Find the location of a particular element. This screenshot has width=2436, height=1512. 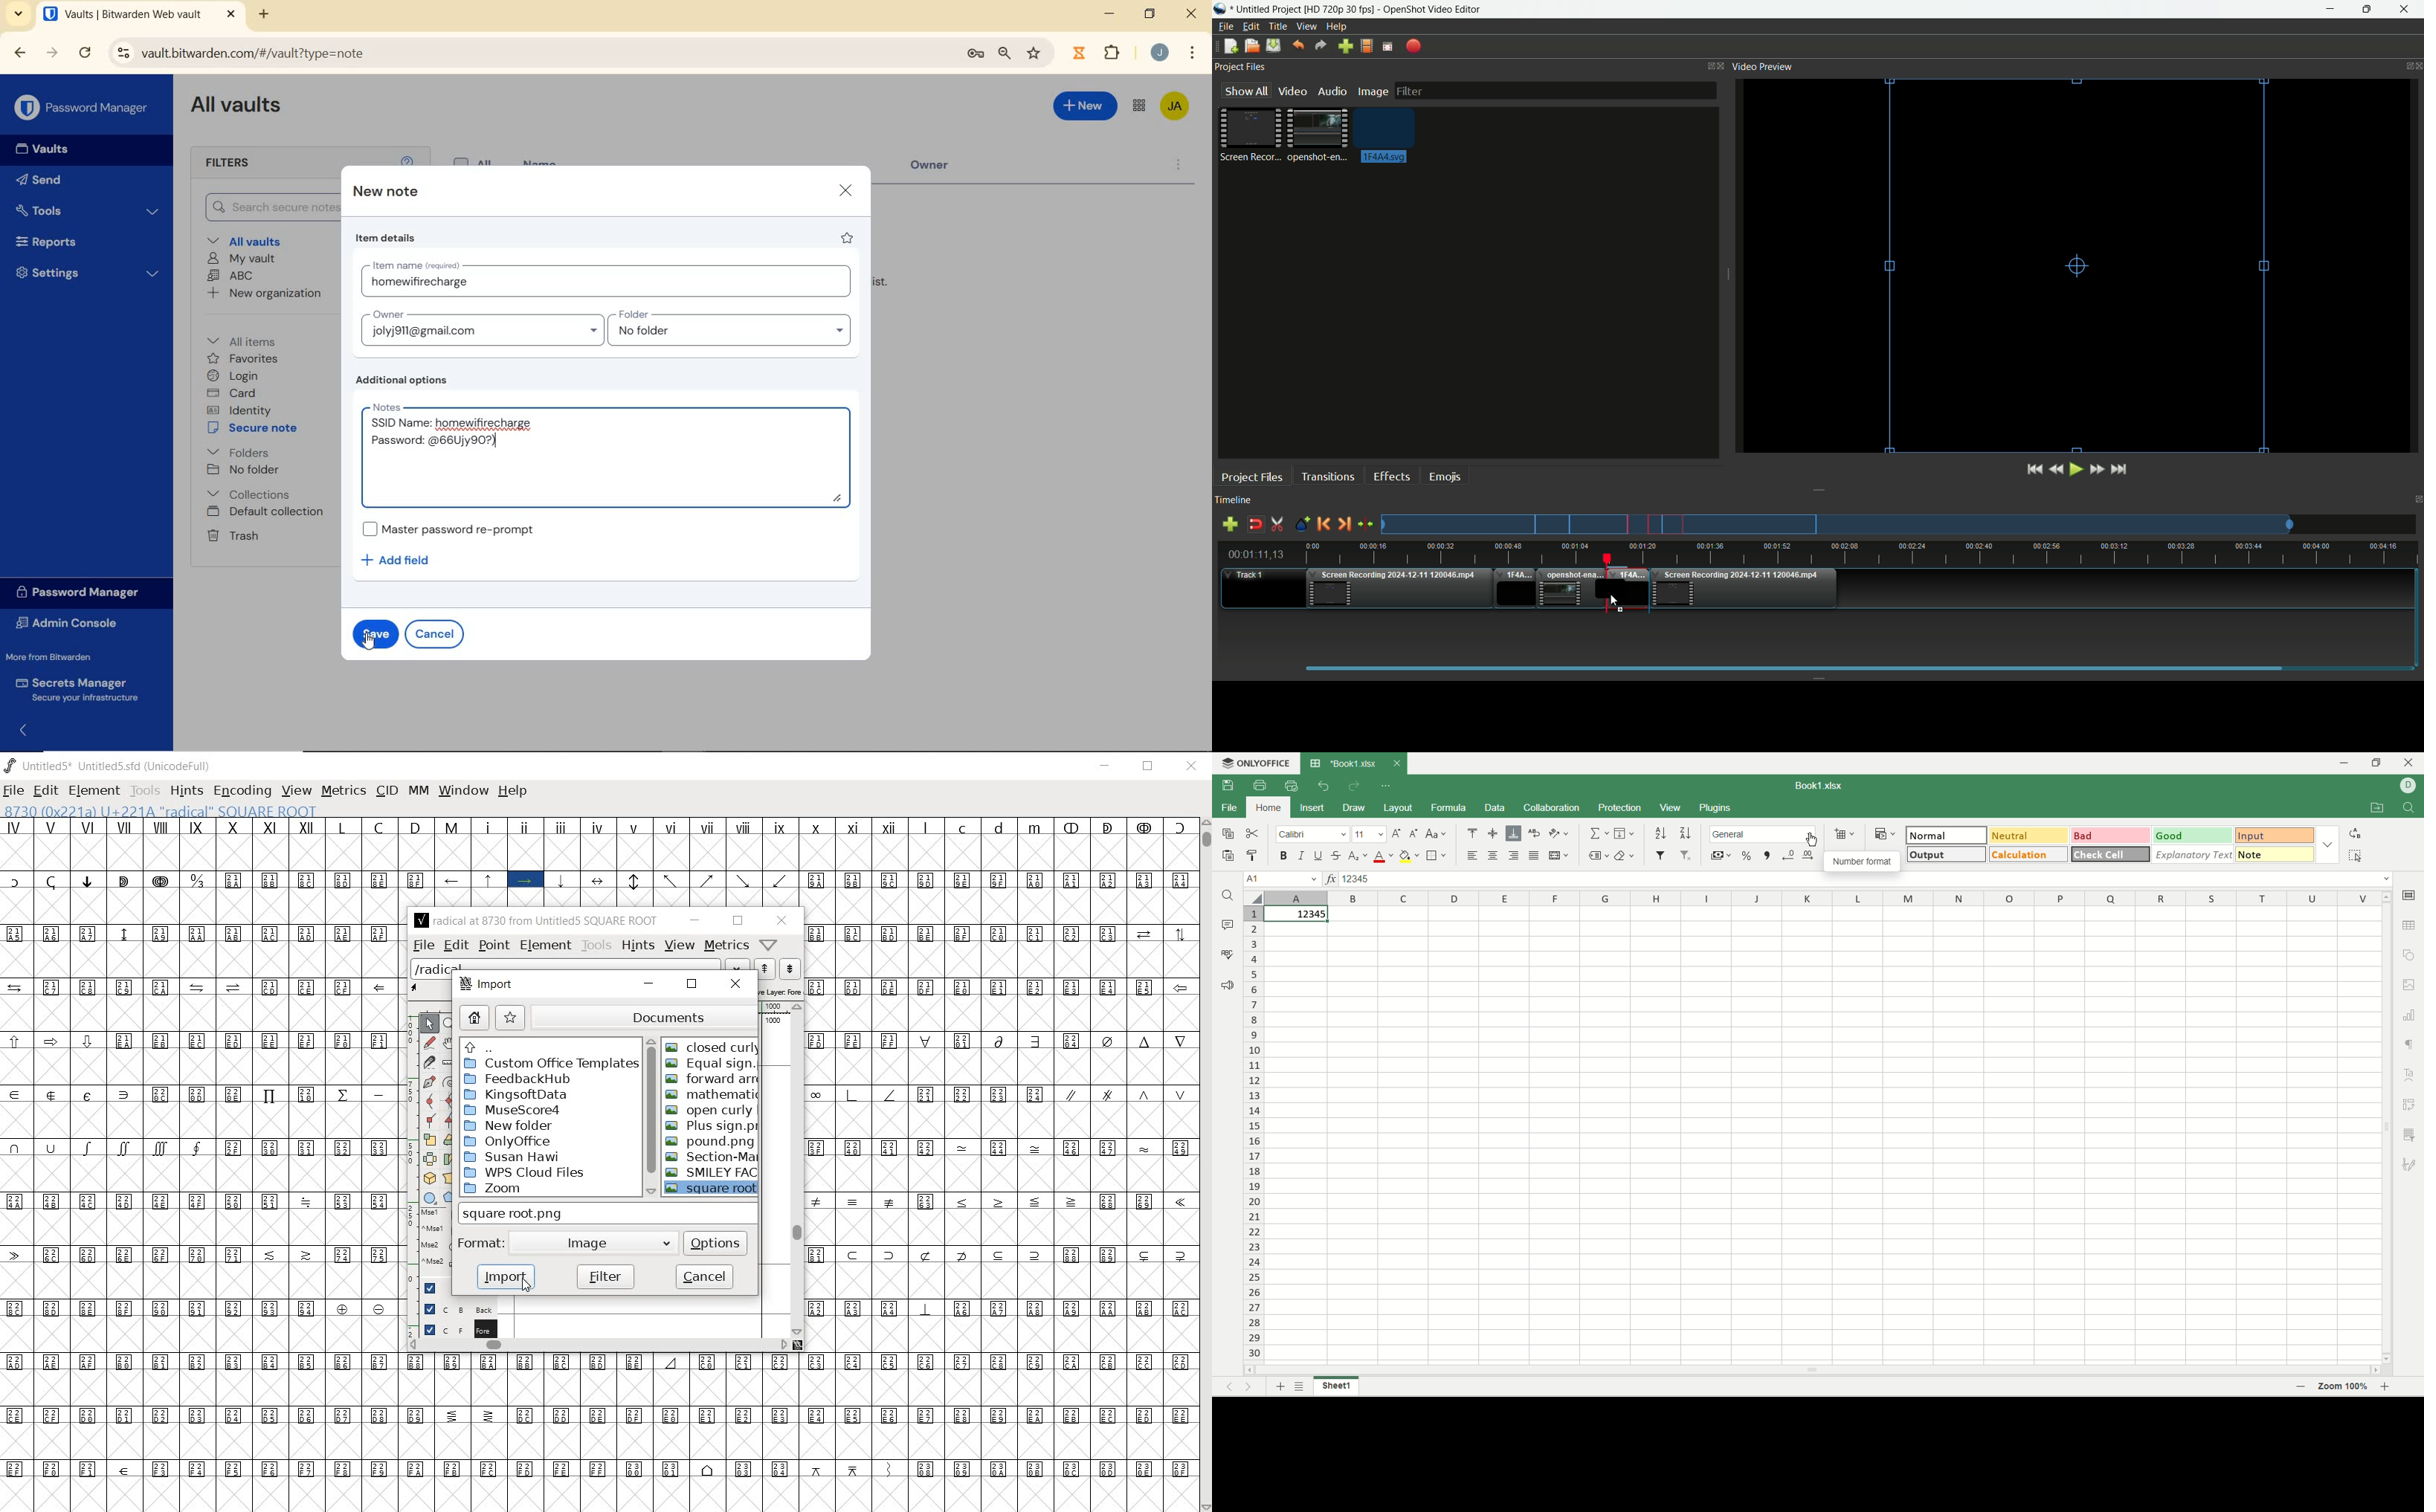

check cell is located at coordinates (2110, 855).